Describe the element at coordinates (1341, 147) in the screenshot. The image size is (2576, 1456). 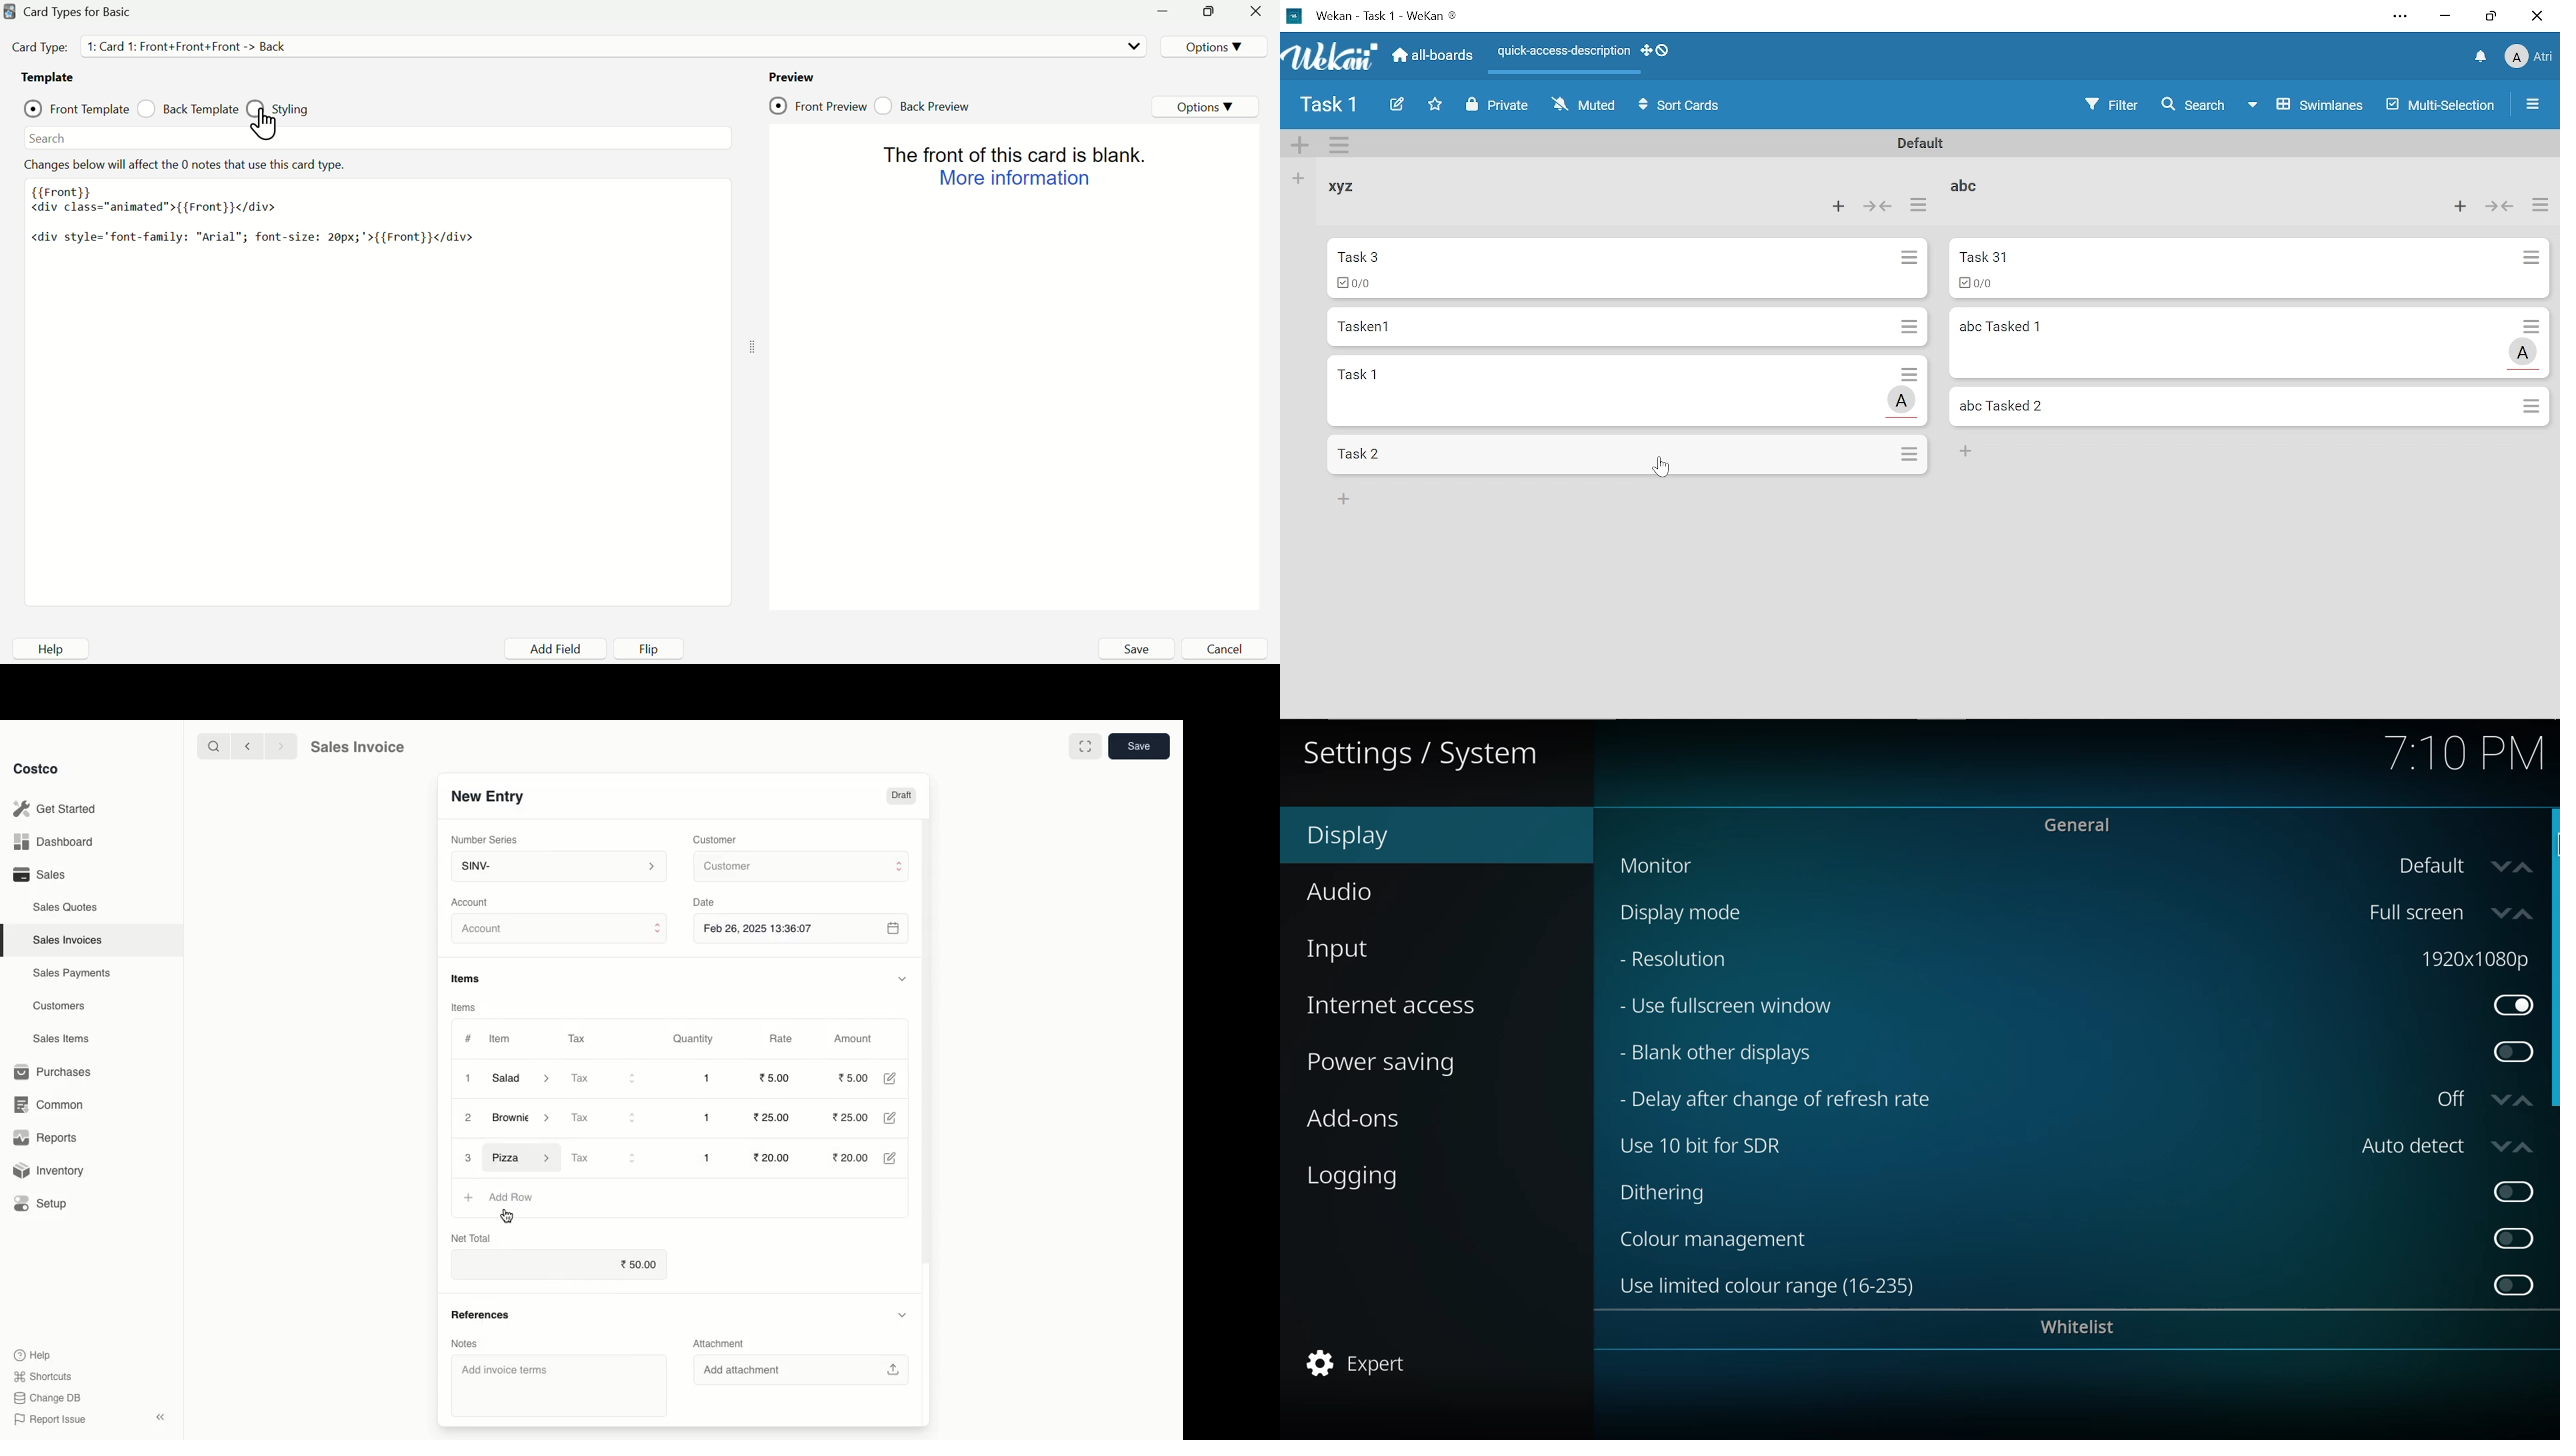
I see `Manage swimlane` at that location.